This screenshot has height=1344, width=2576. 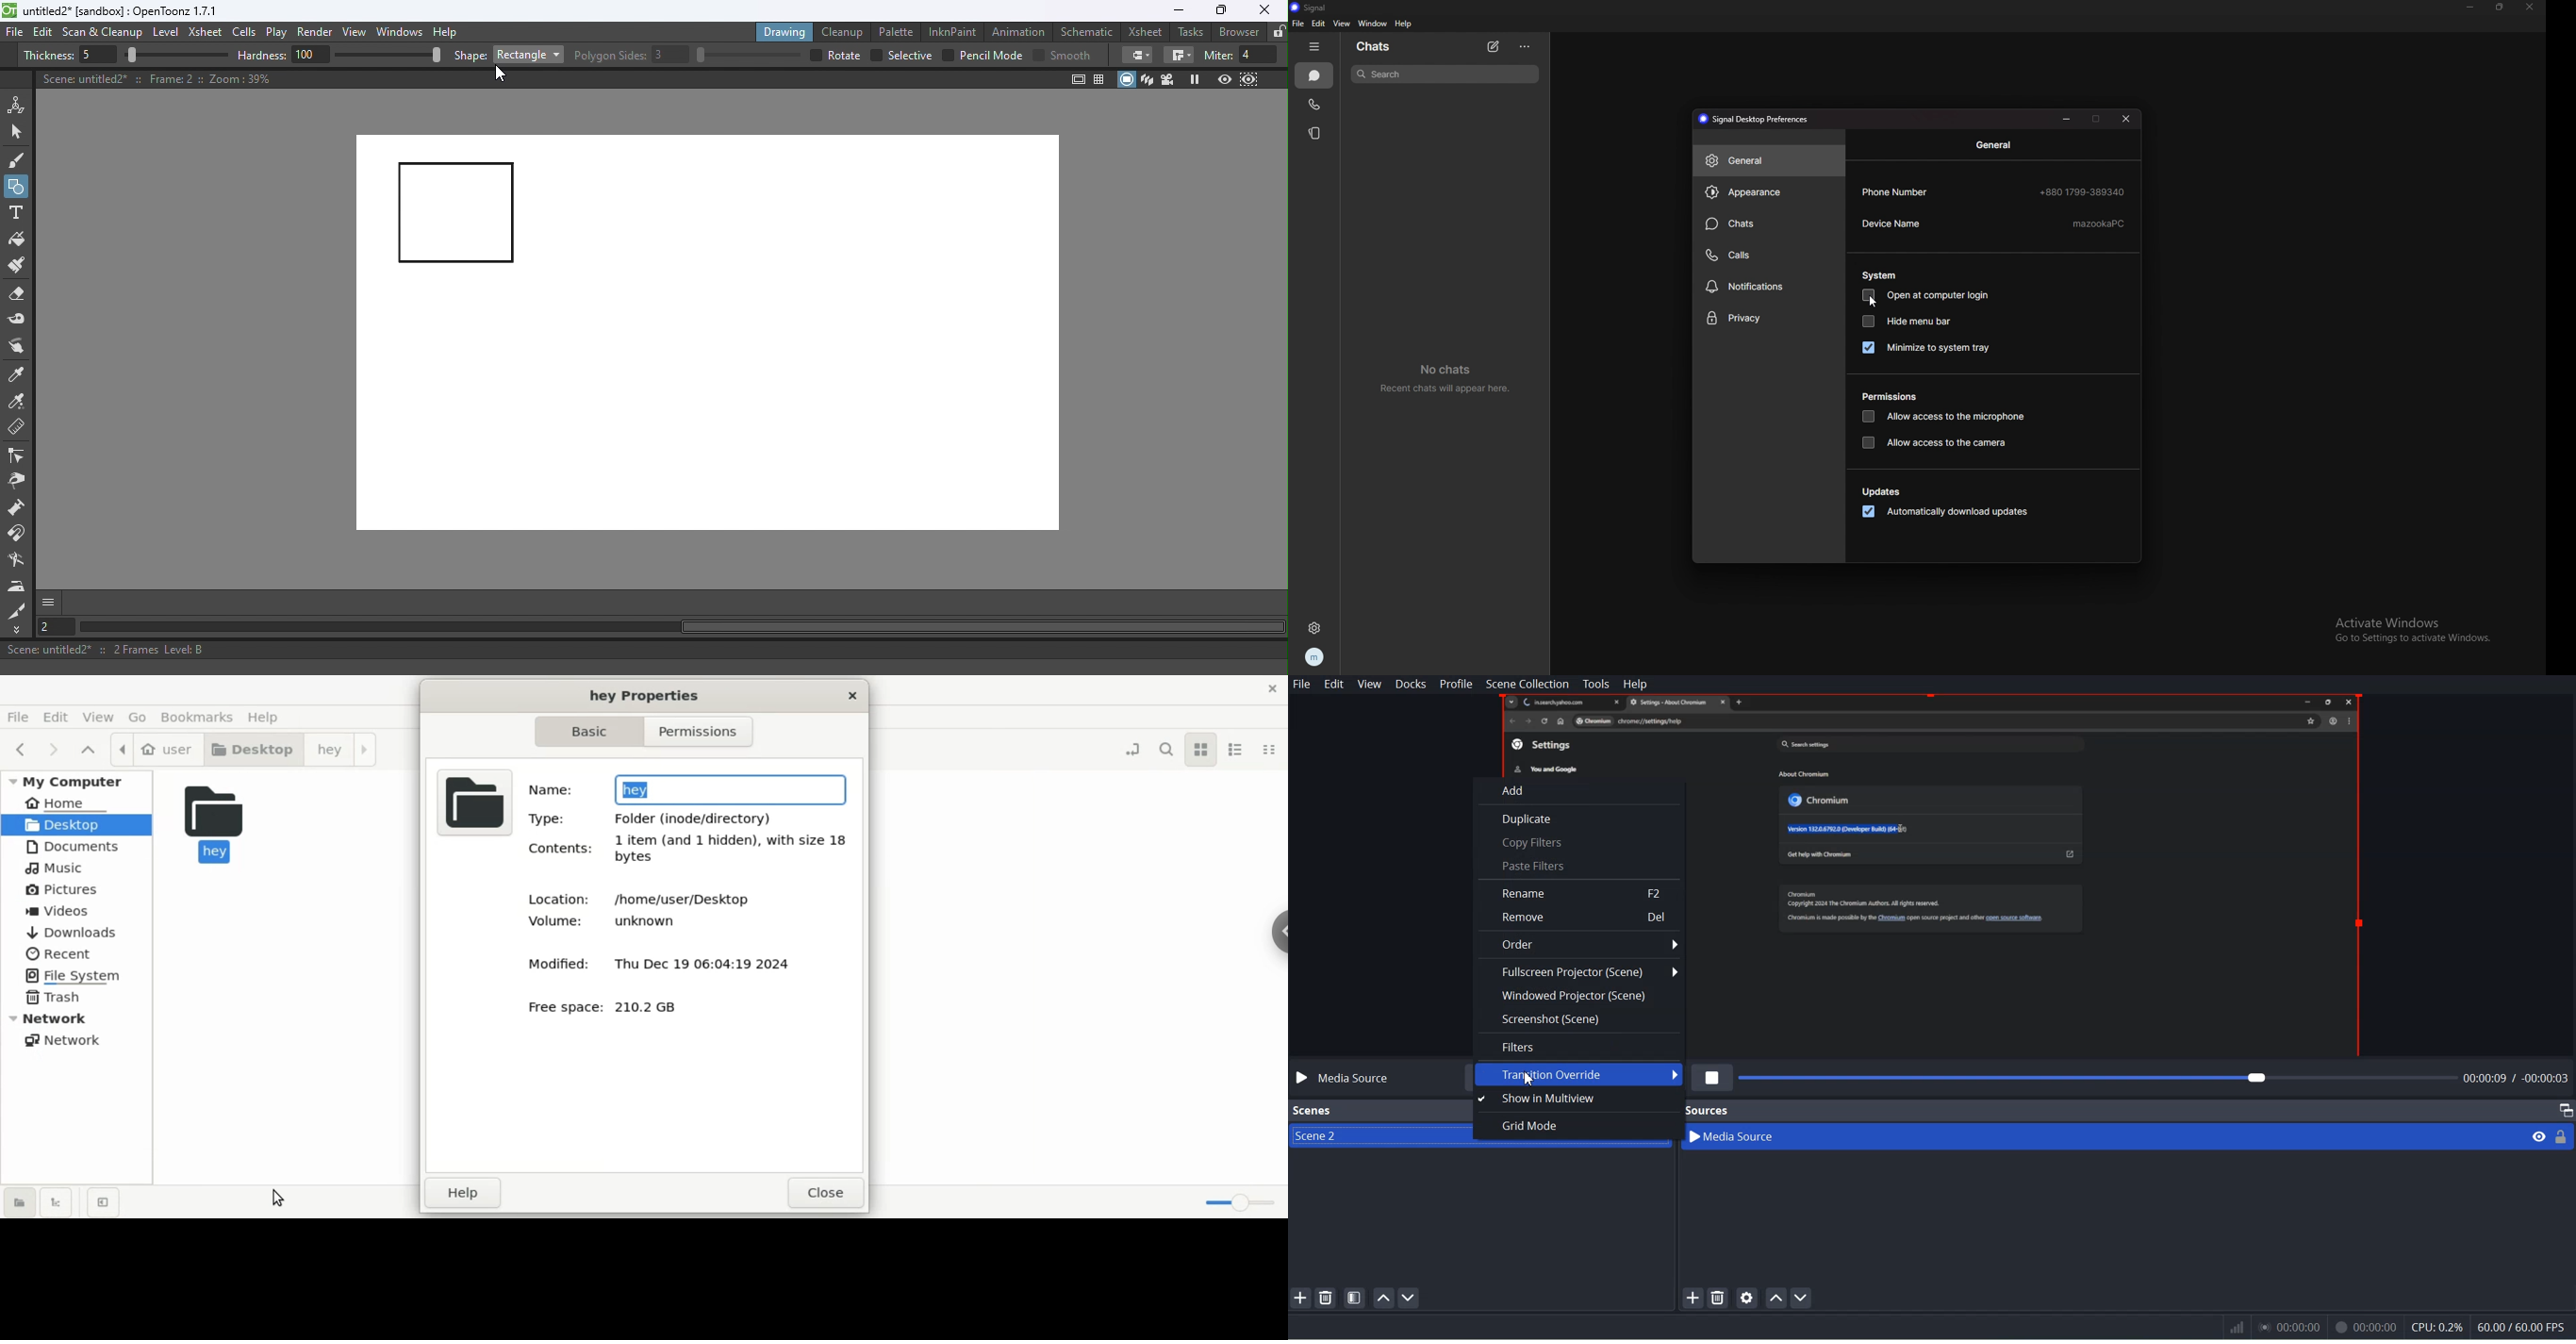 What do you see at coordinates (1993, 225) in the screenshot?
I see `device name` at bounding box center [1993, 225].